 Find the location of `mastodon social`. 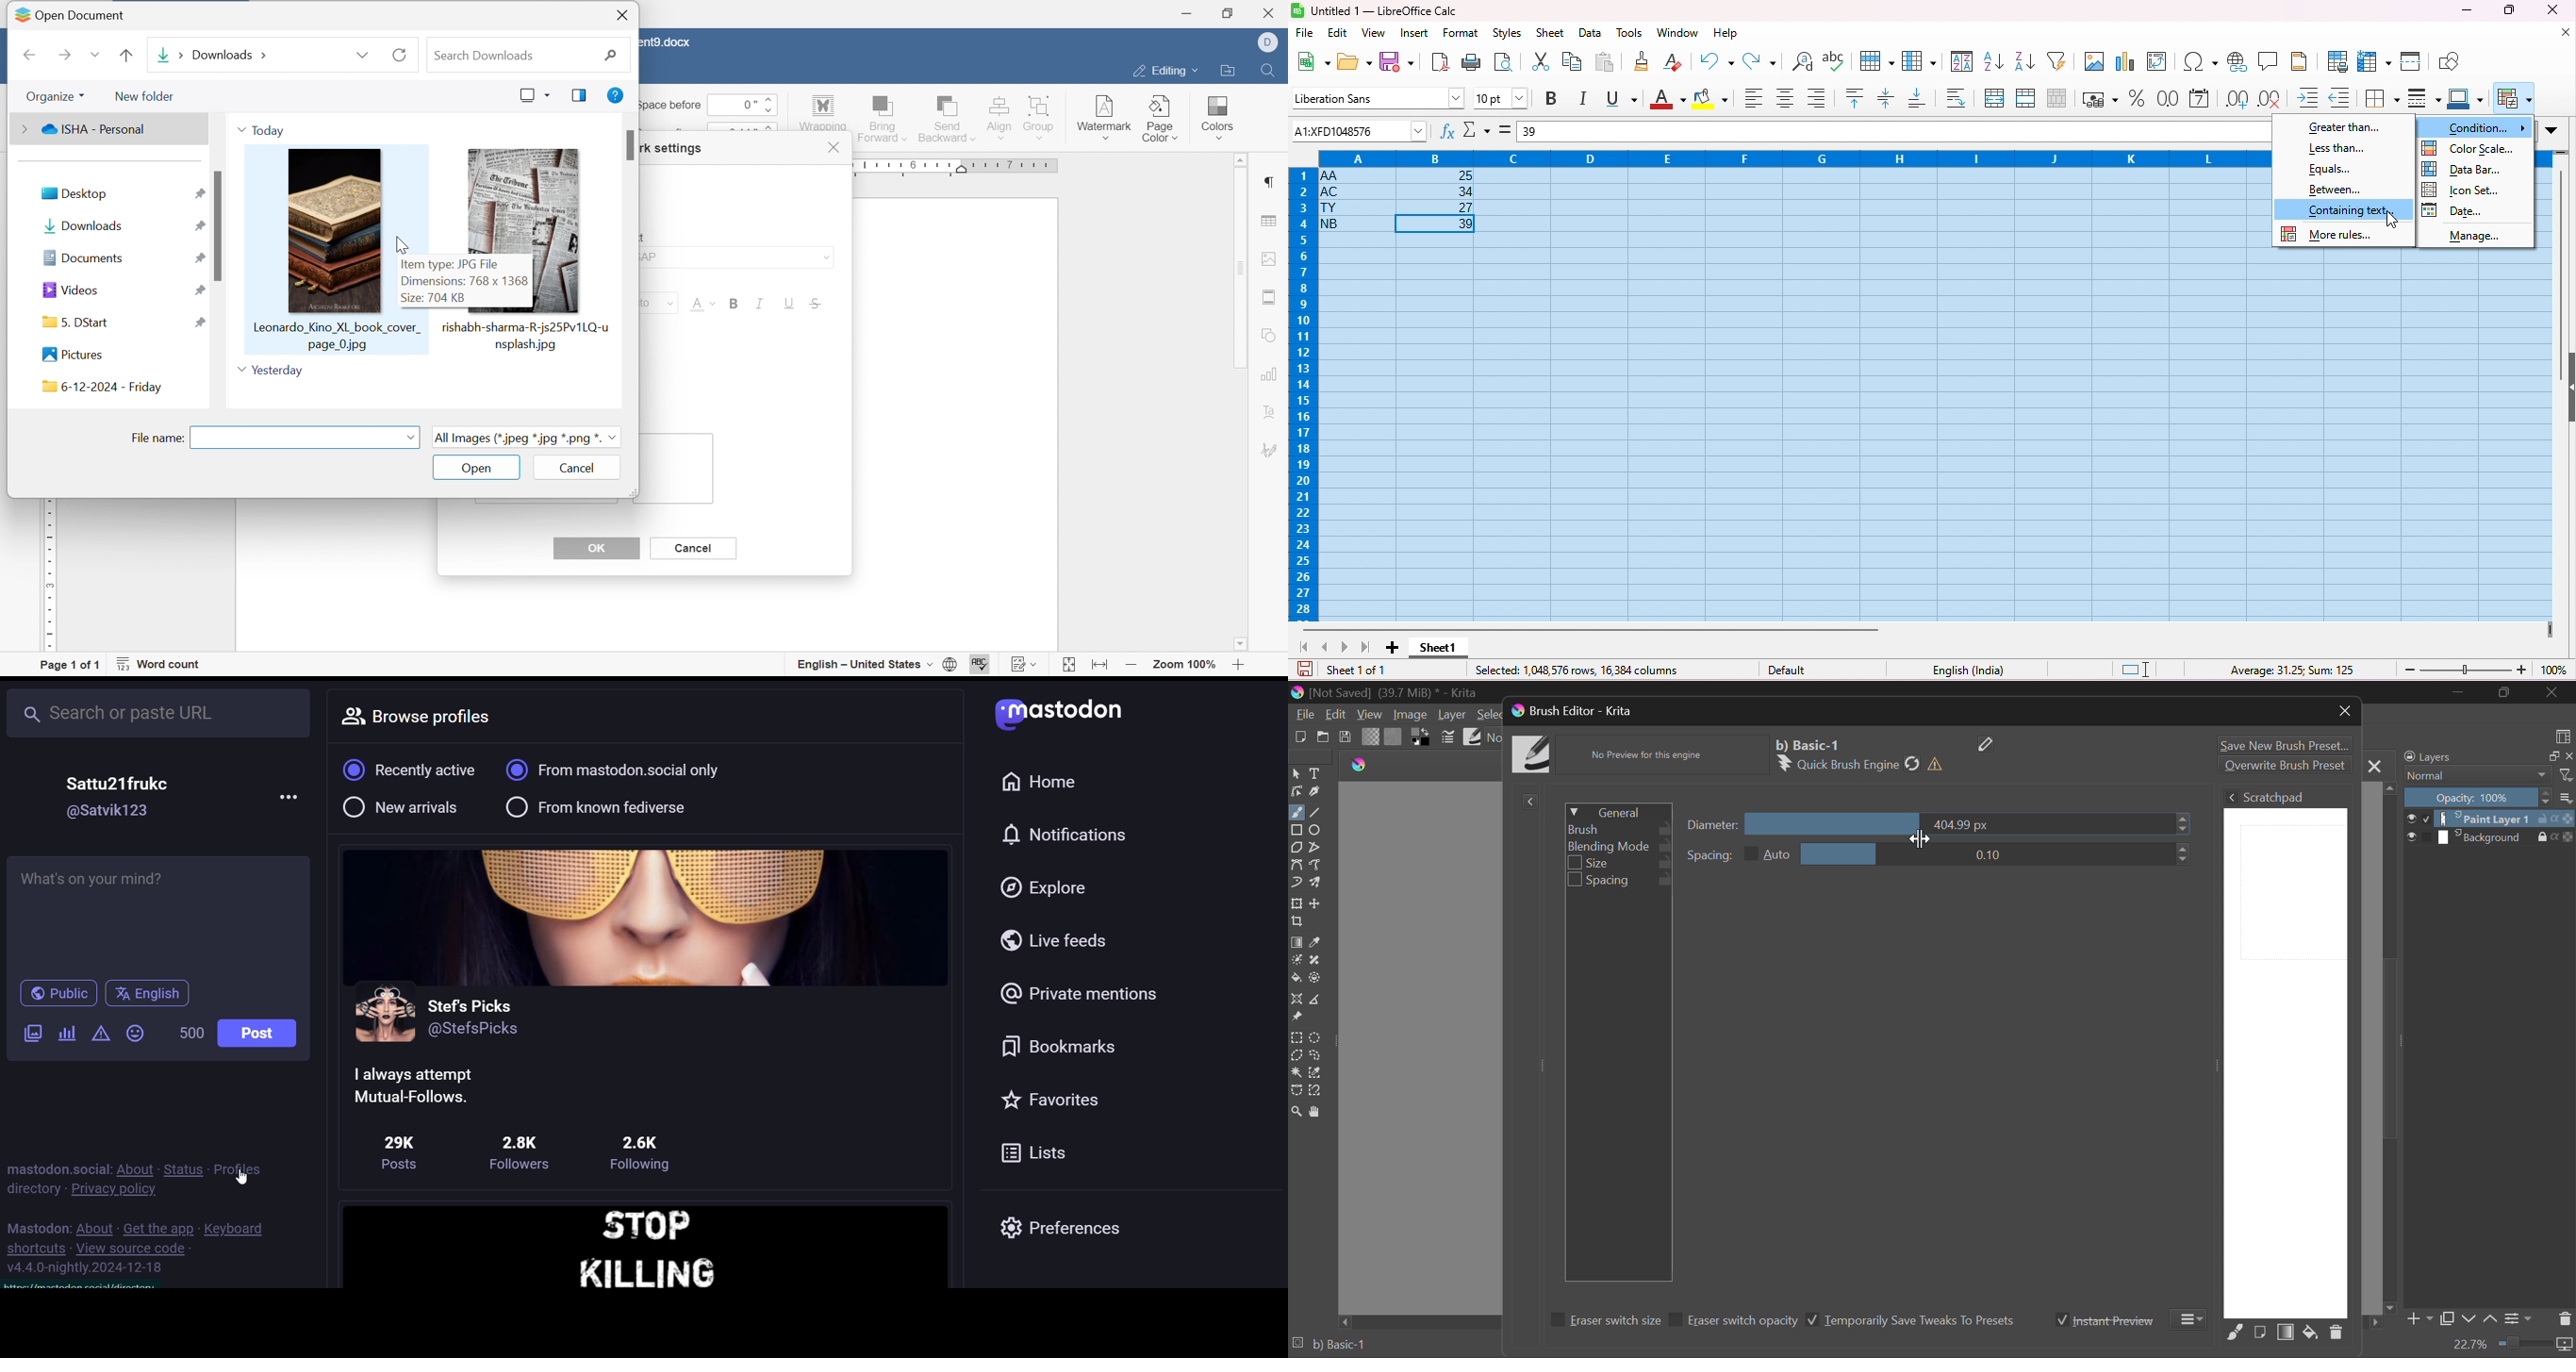

mastodon social is located at coordinates (55, 1167).